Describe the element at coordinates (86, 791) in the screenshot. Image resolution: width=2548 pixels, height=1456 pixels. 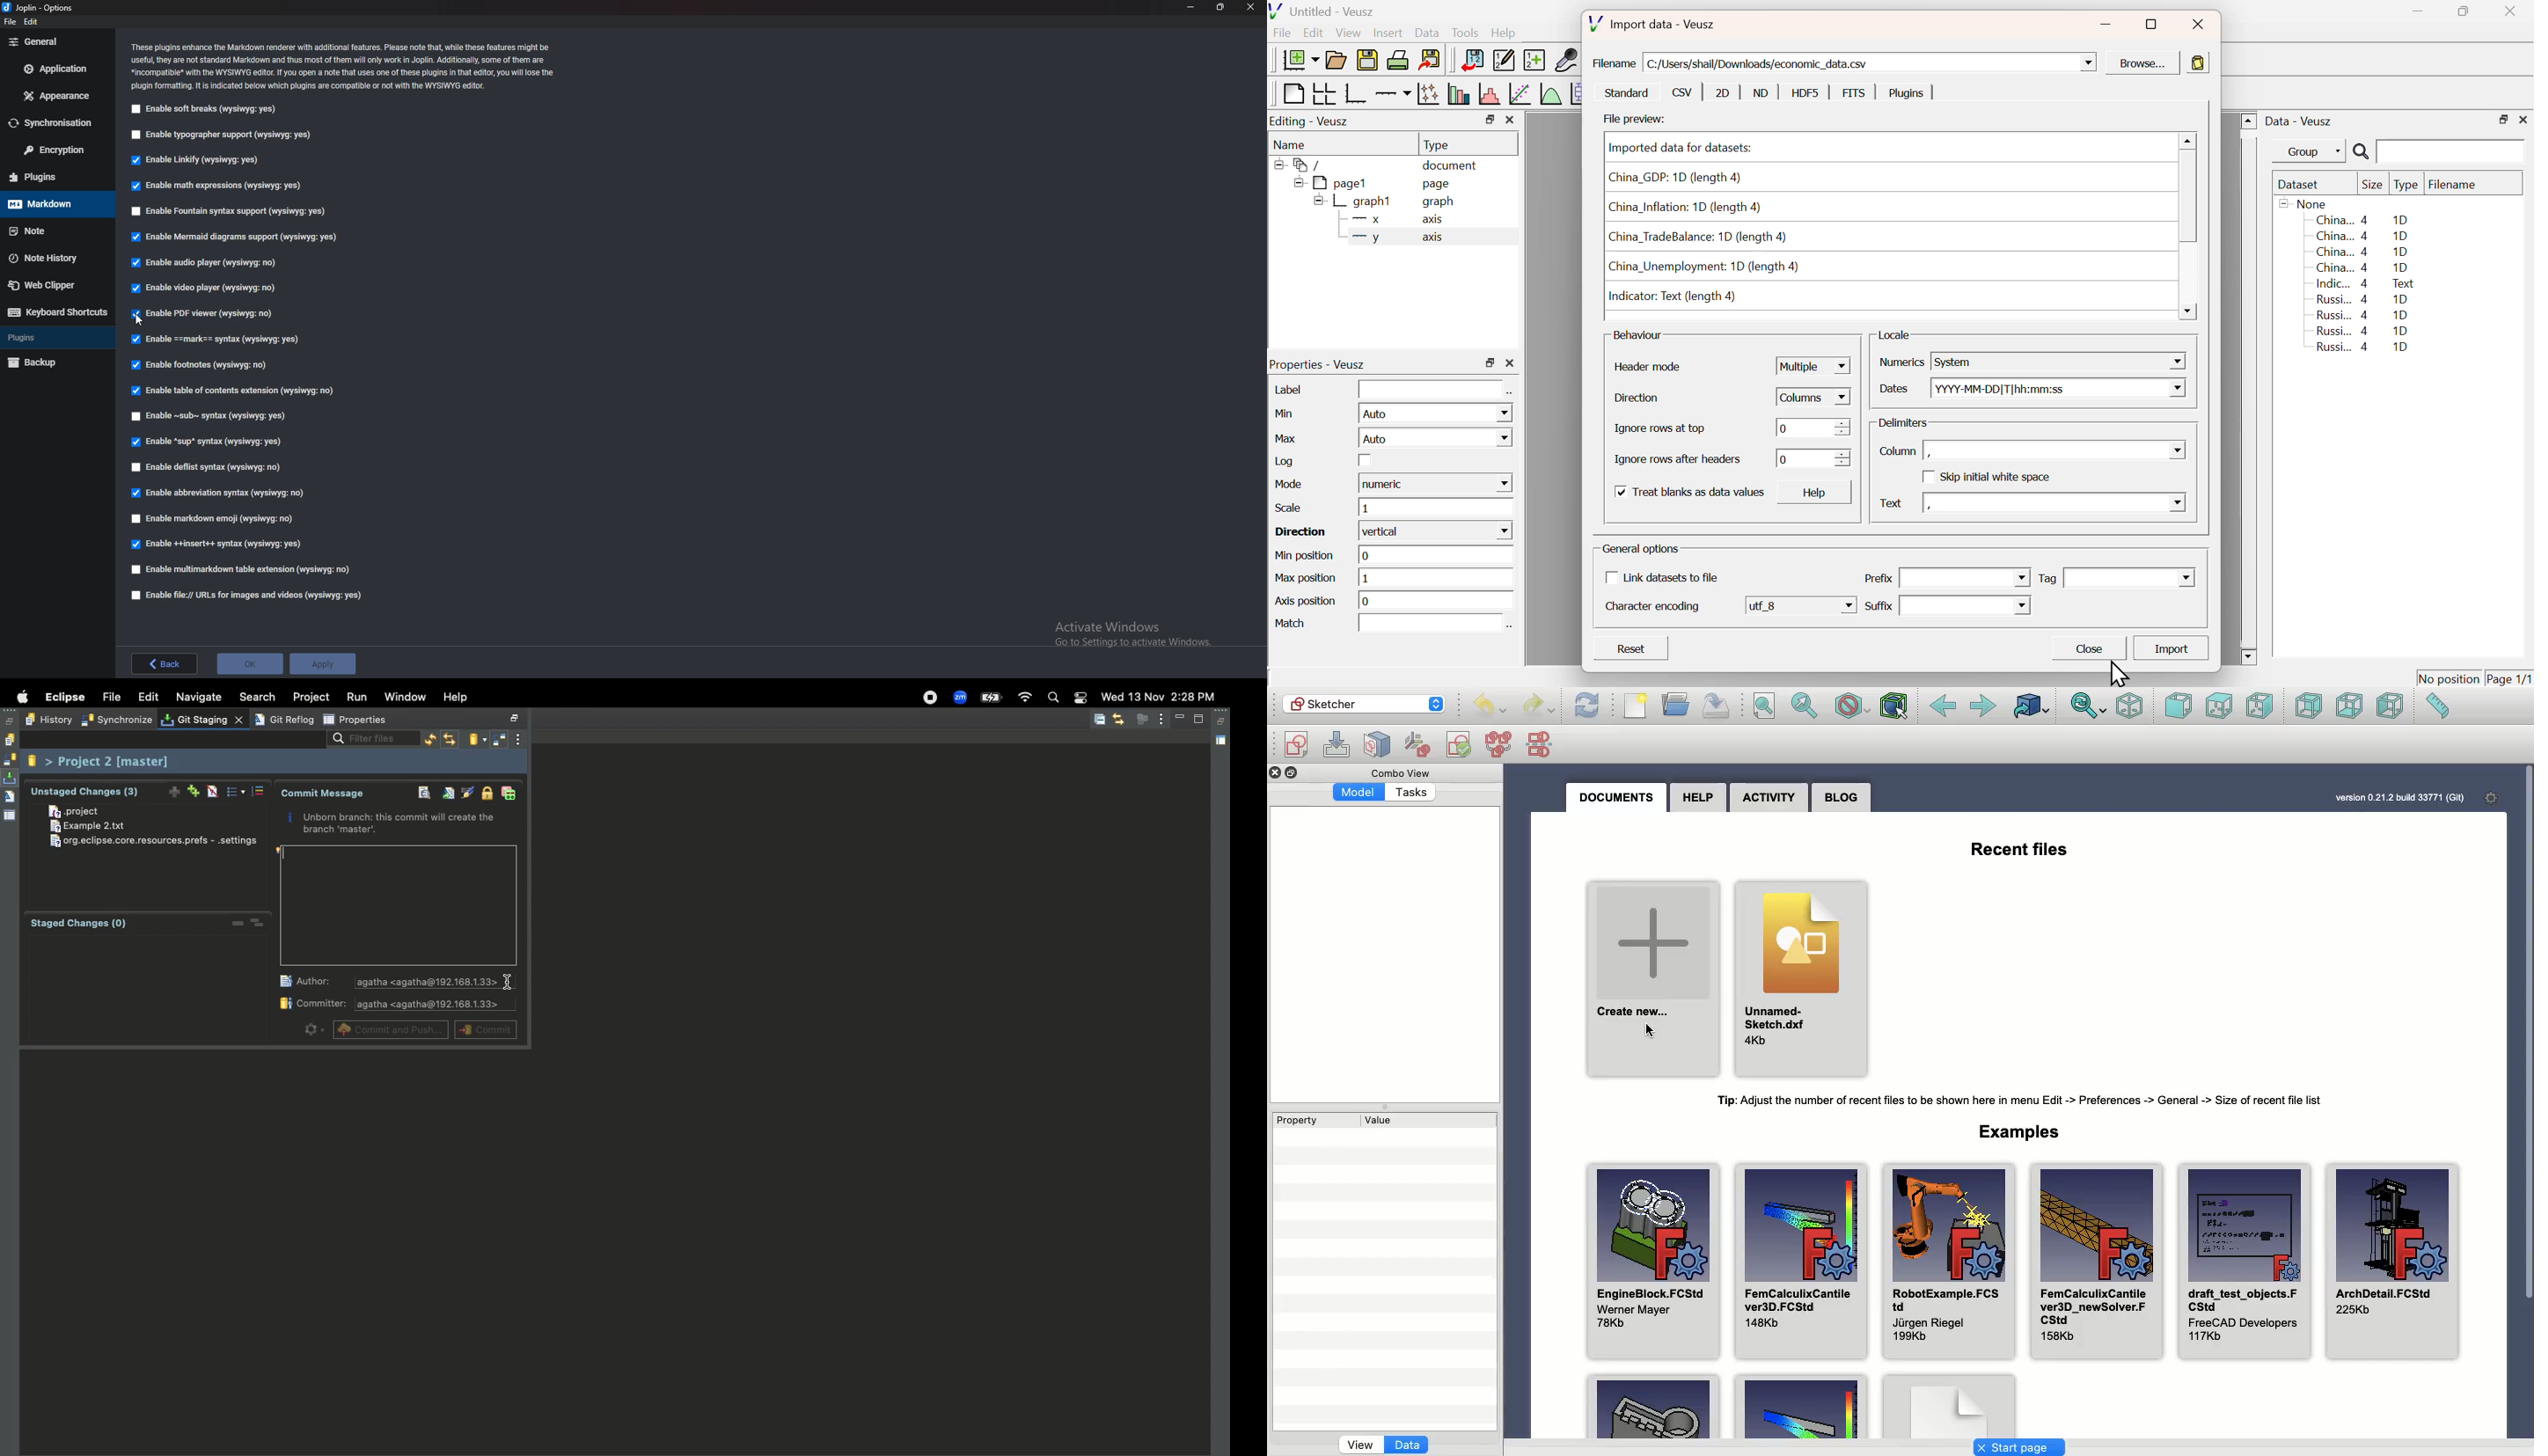
I see `Unstaged changes (0)` at that location.